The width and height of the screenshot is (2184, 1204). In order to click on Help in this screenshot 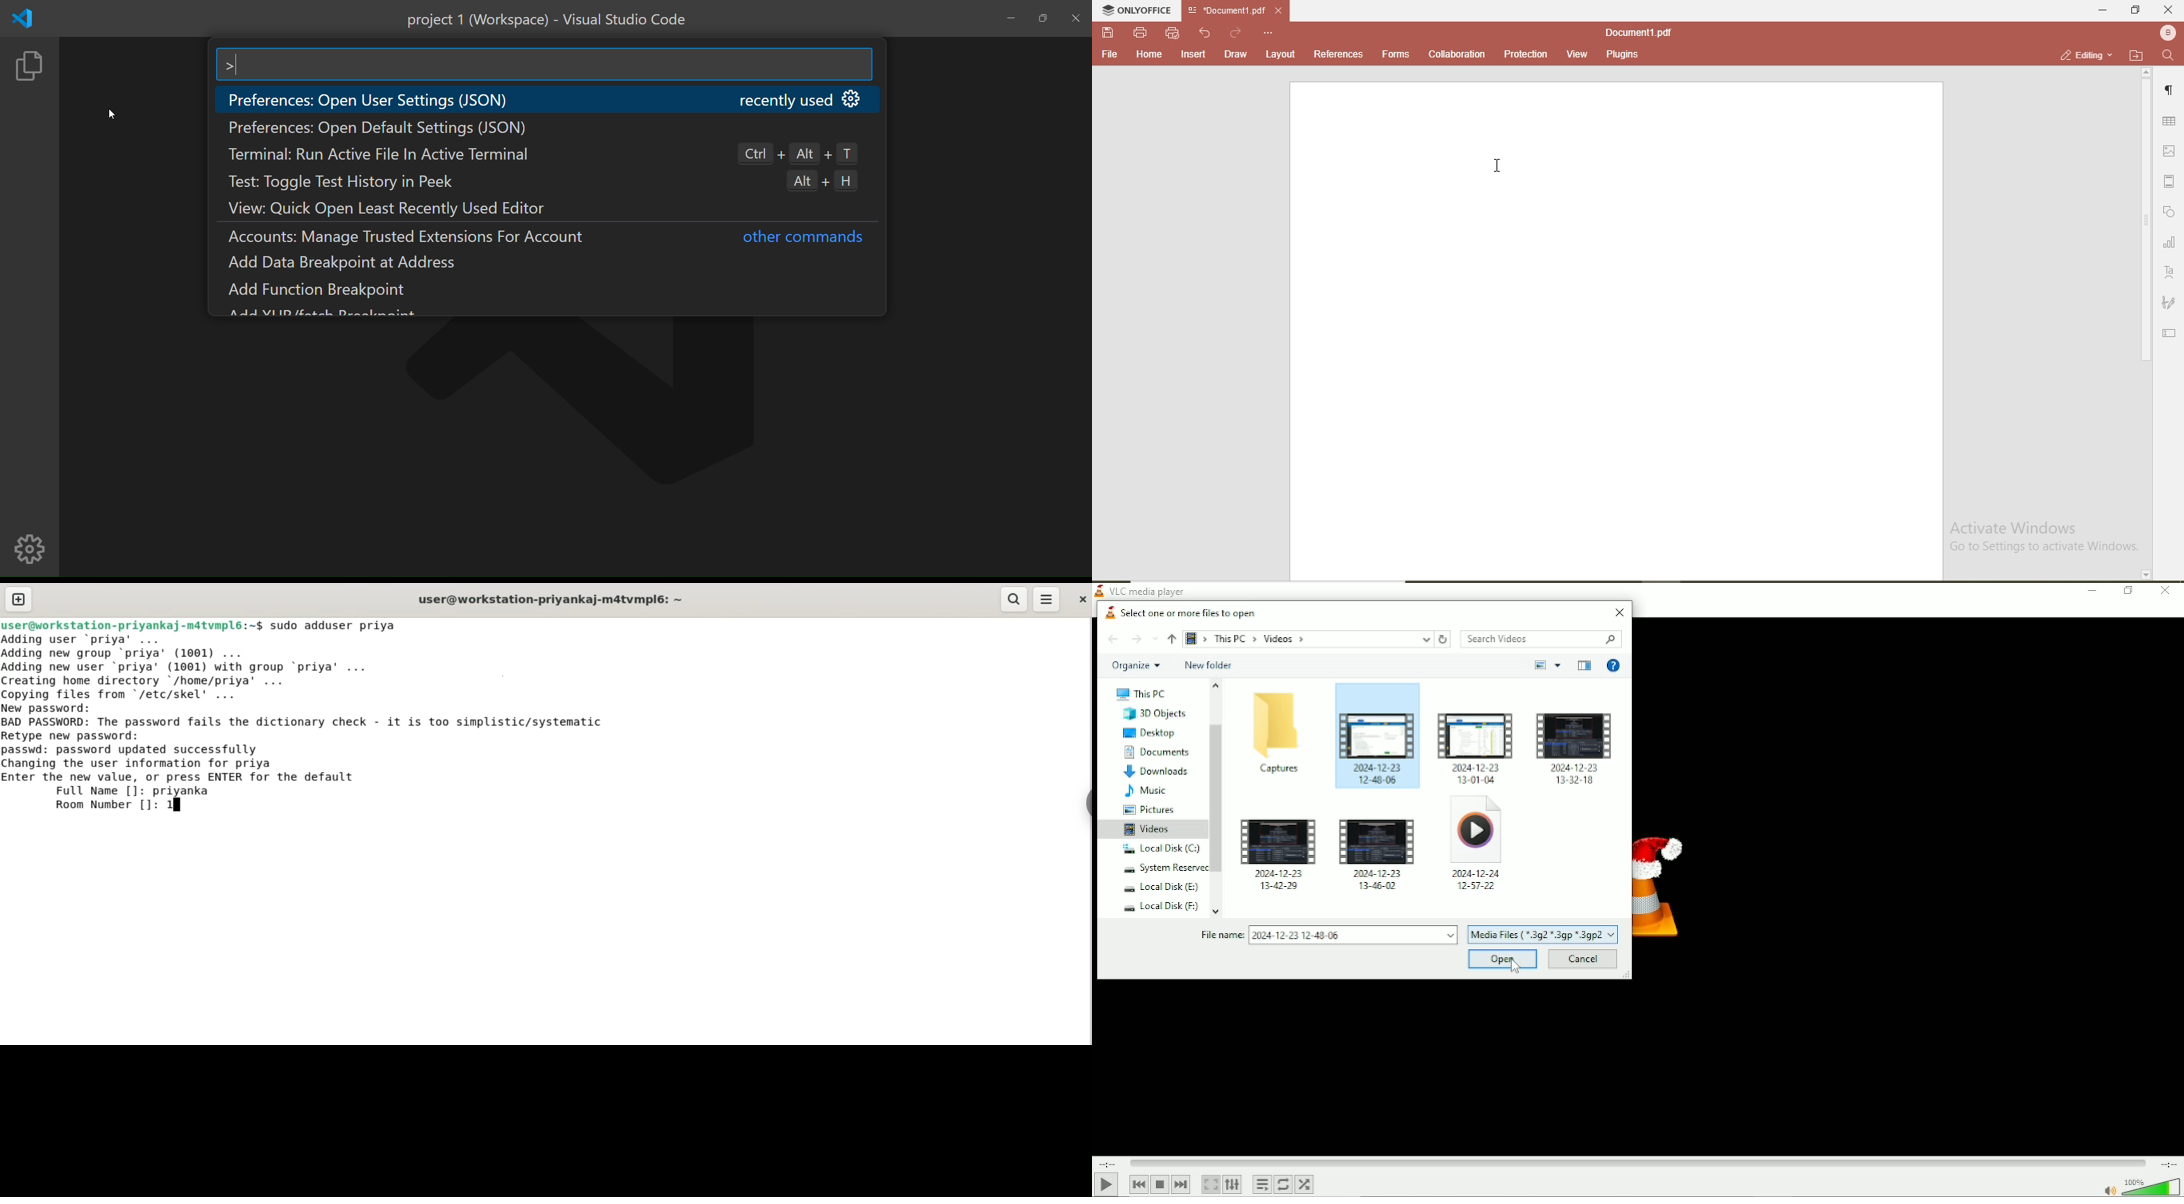, I will do `click(1613, 666)`.